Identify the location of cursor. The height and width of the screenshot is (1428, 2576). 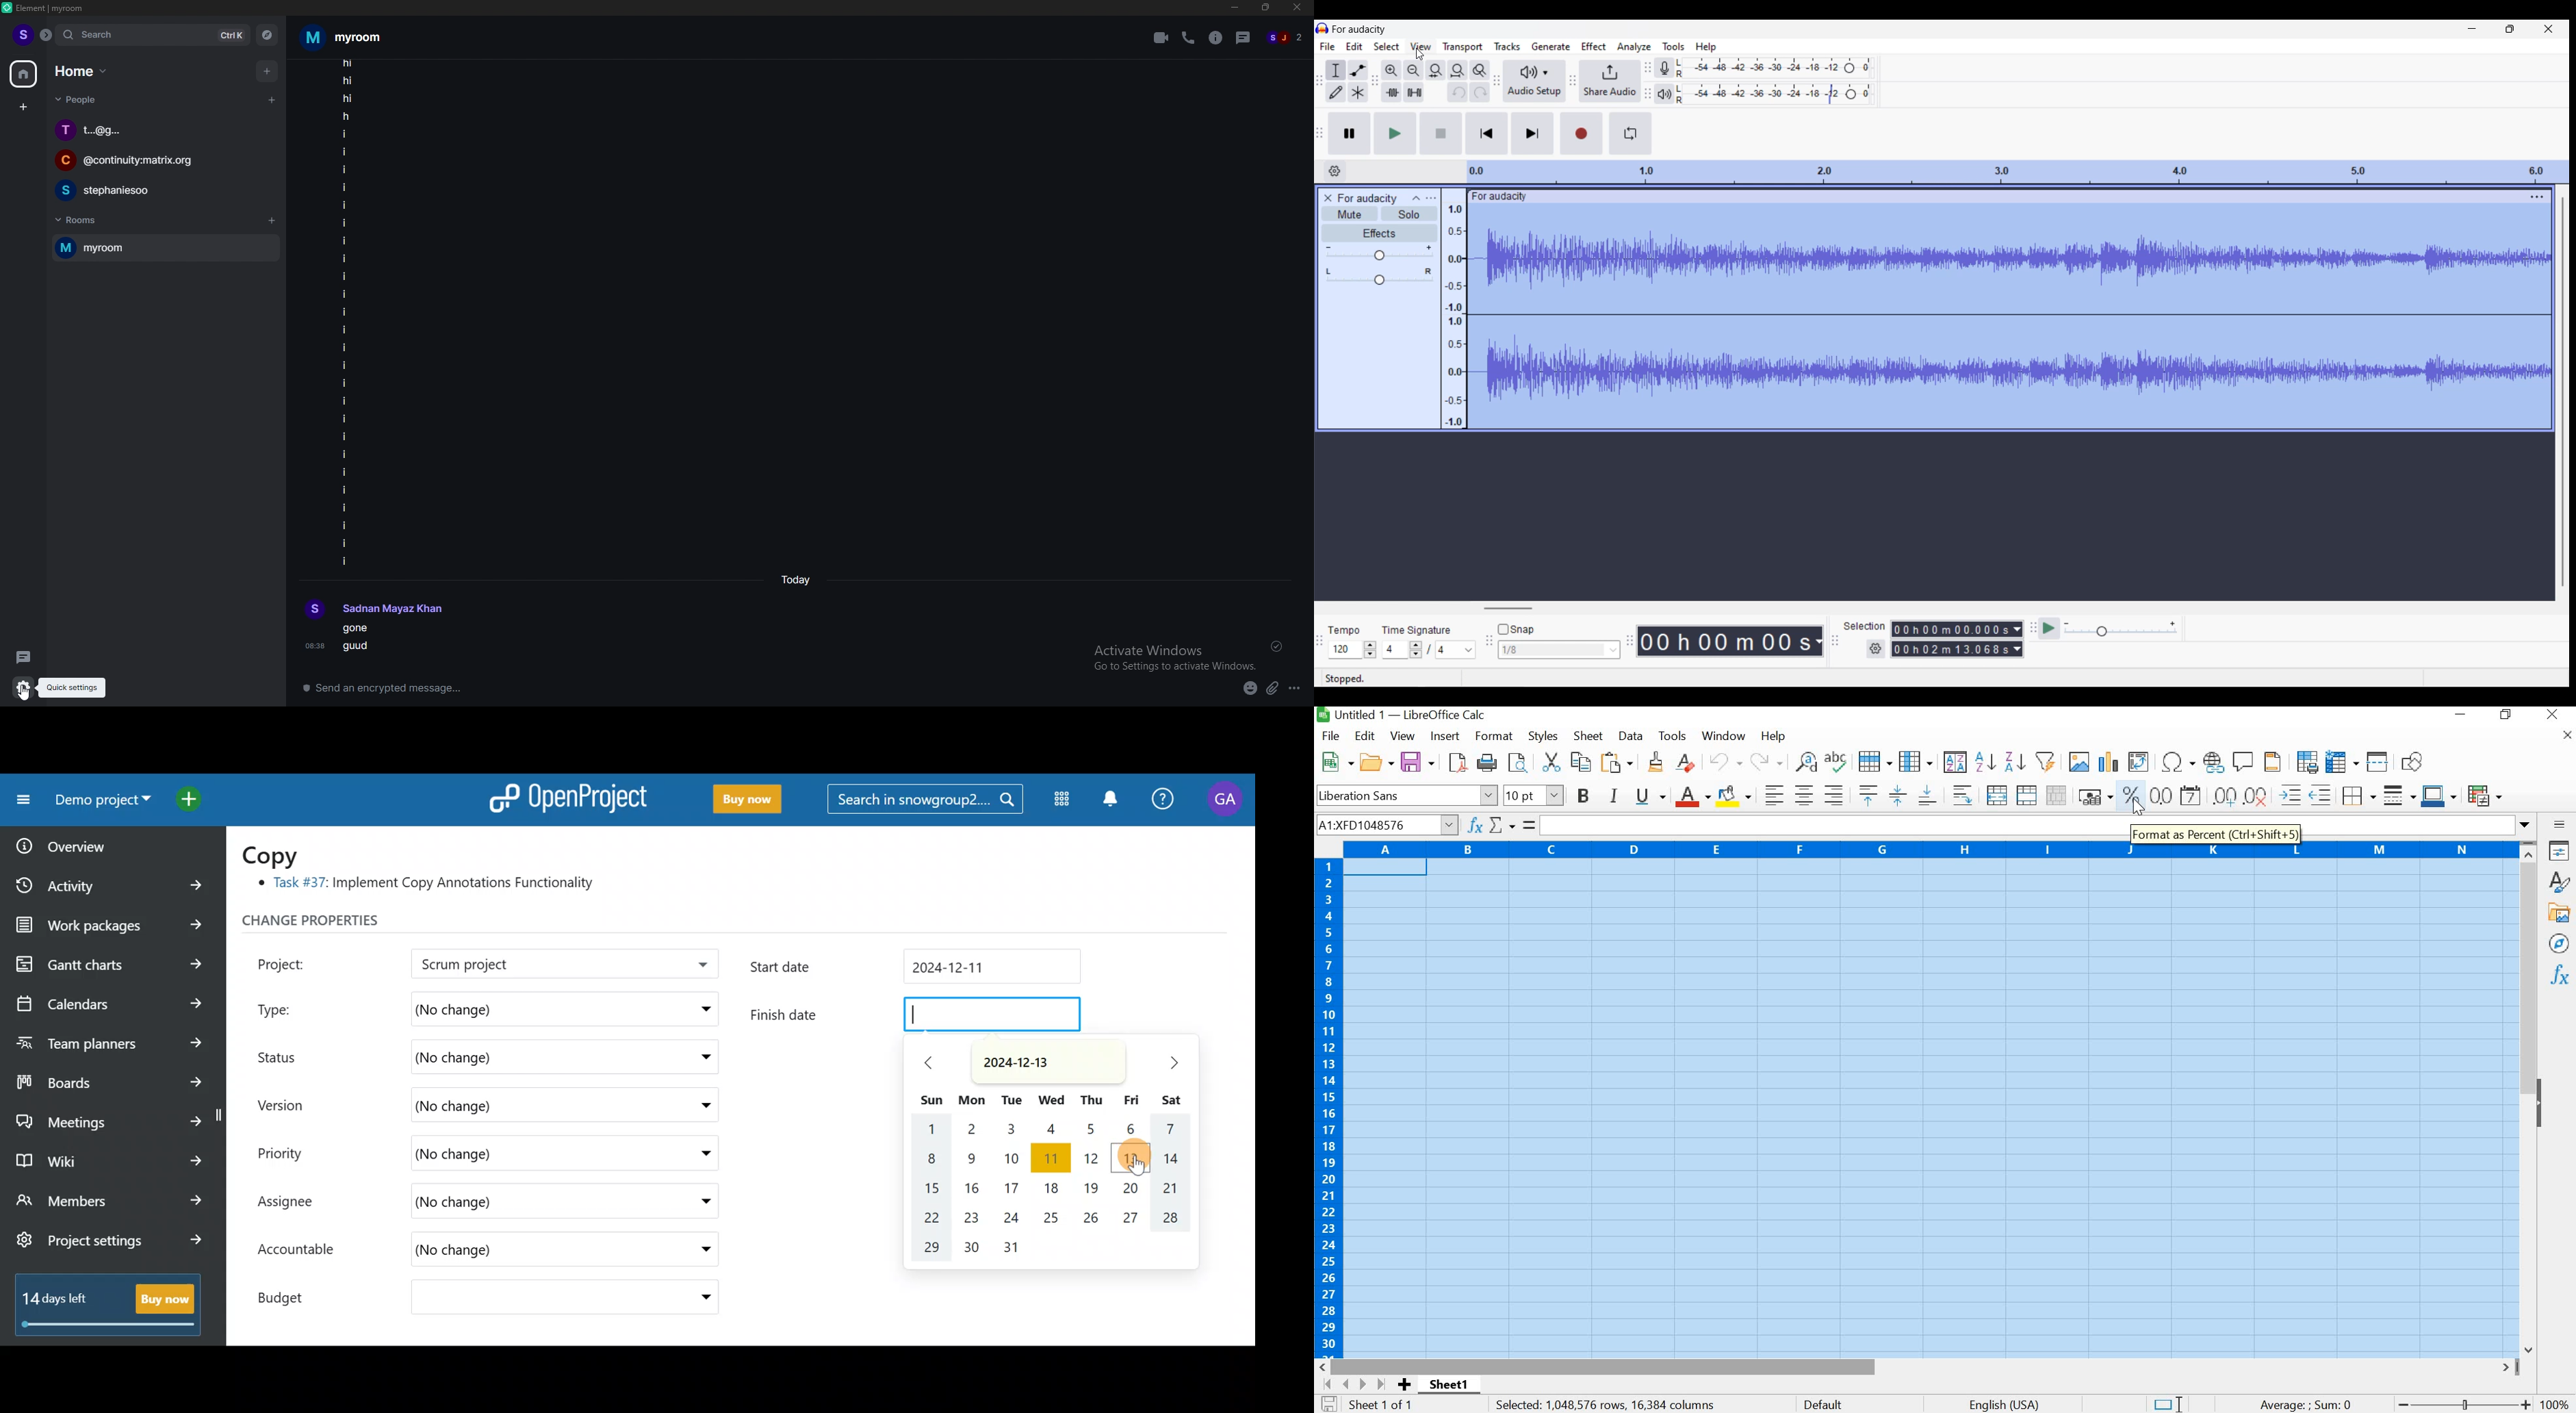
(26, 697).